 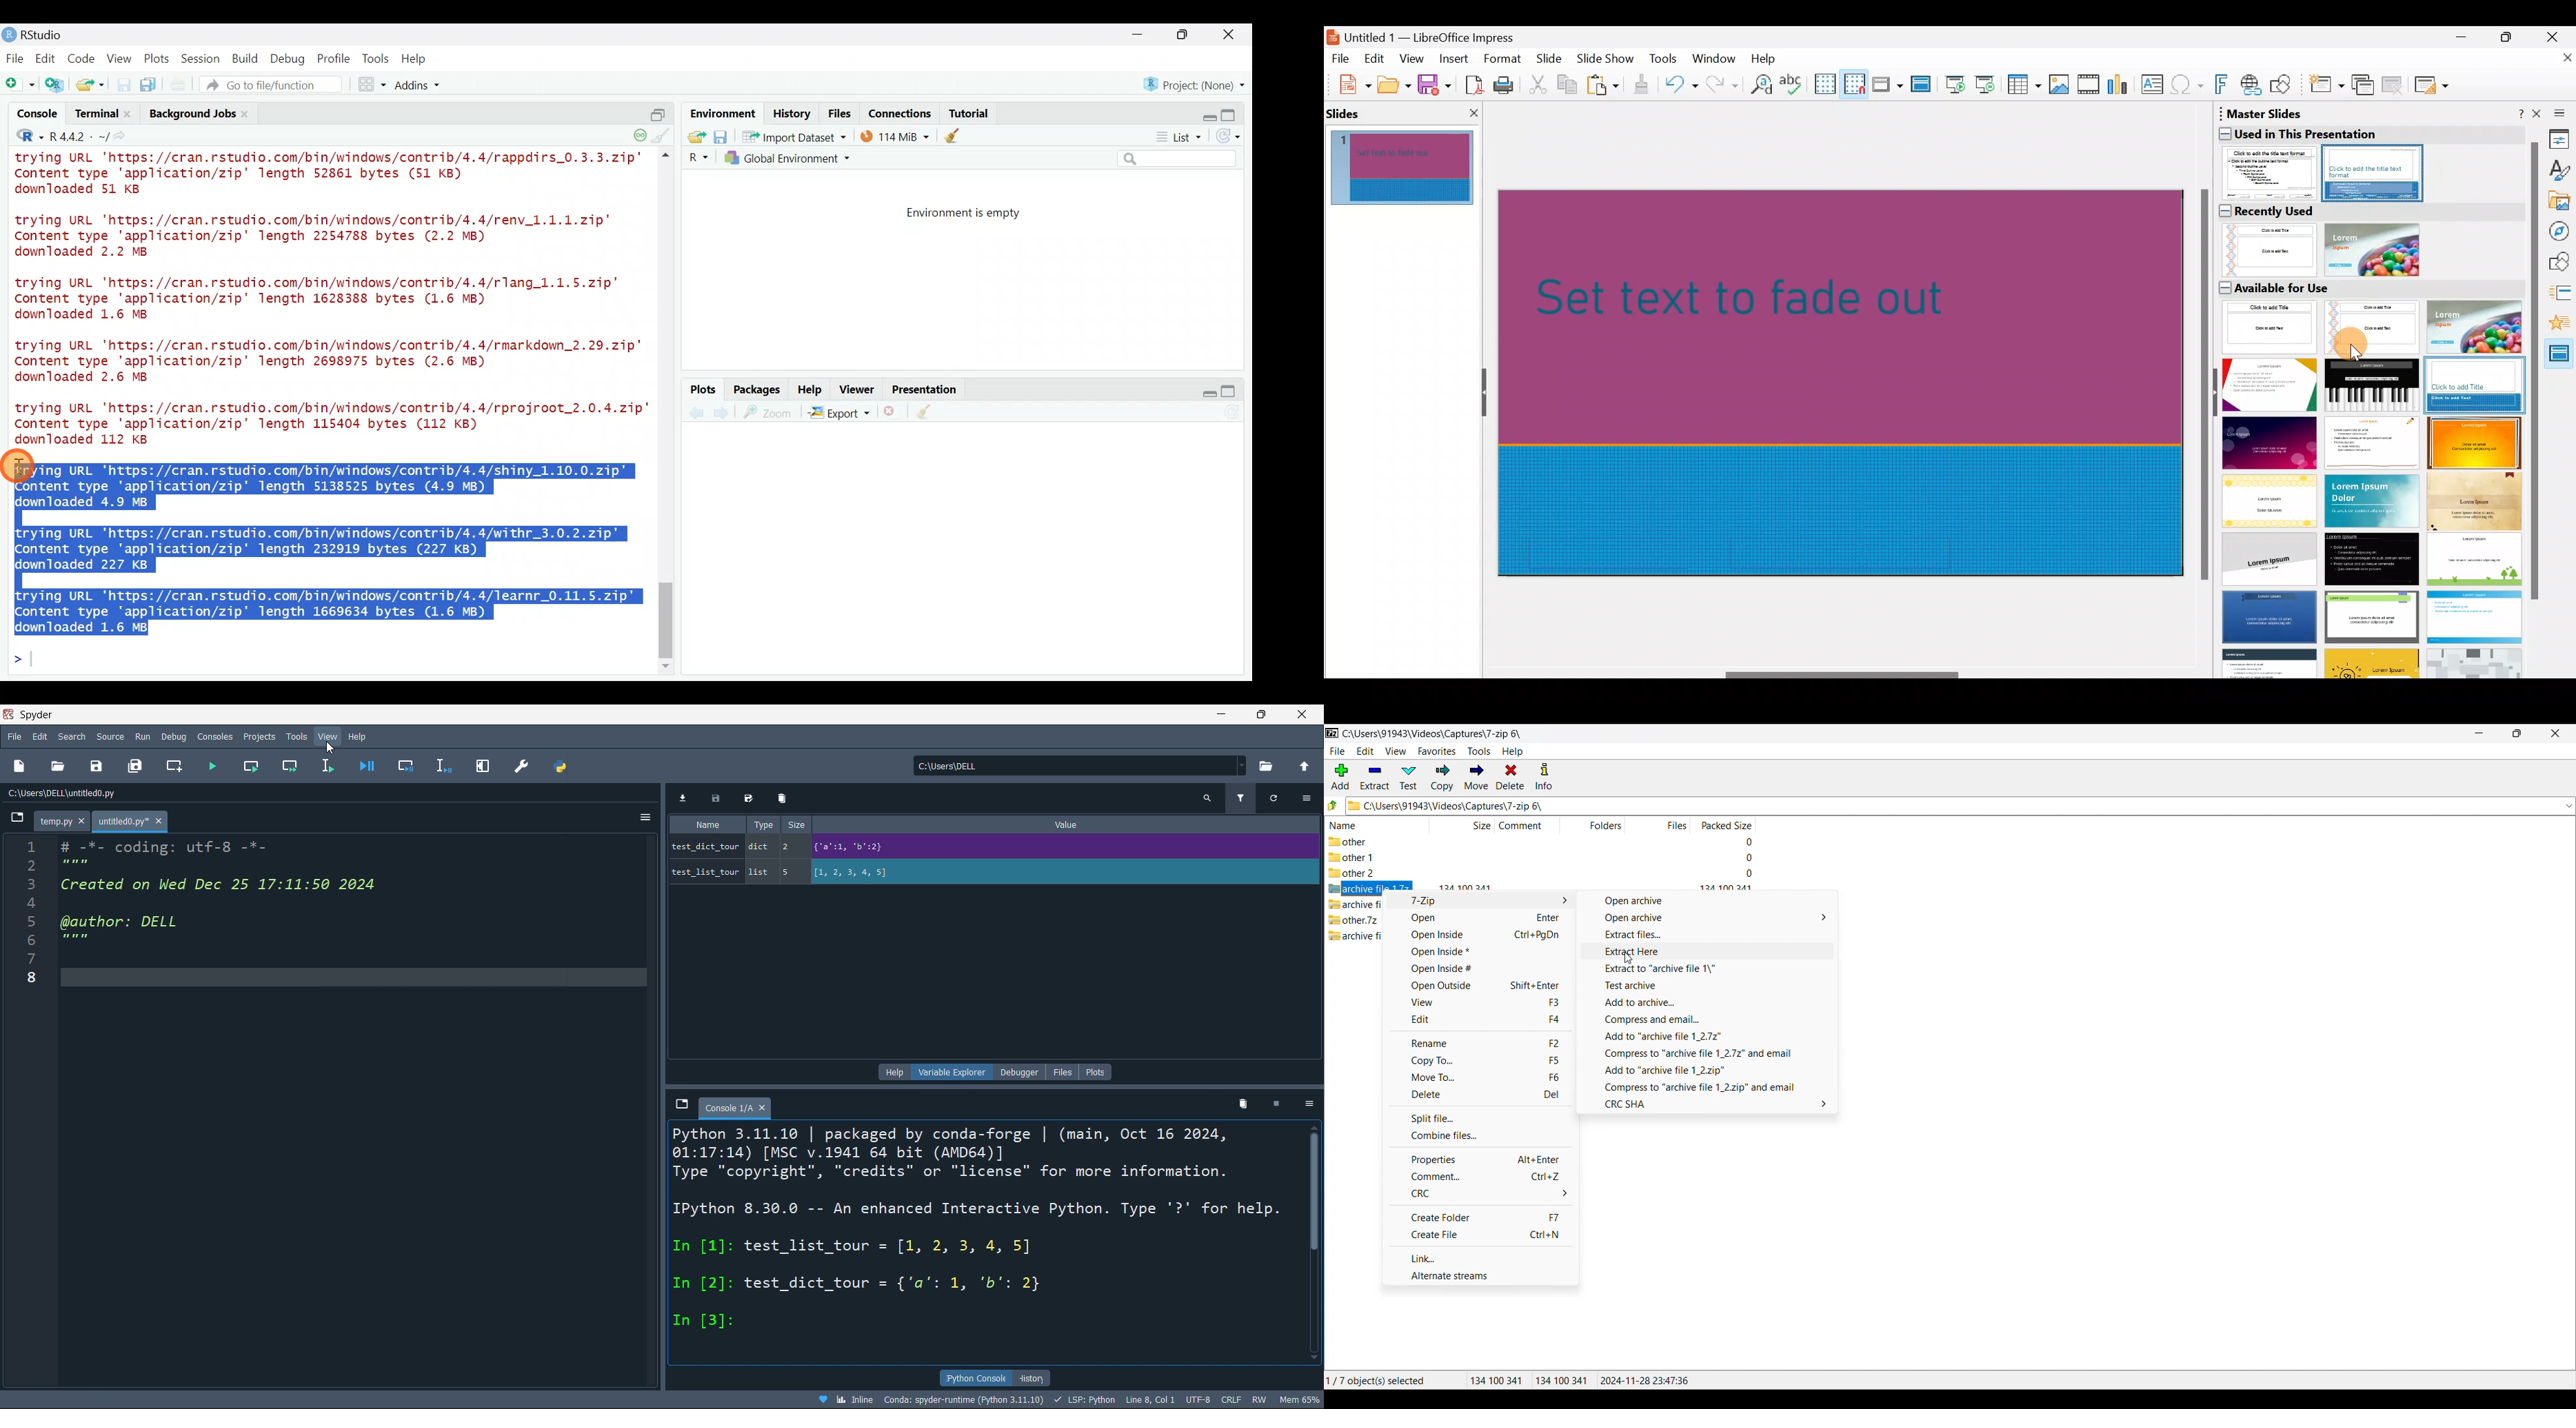 What do you see at coordinates (761, 847) in the screenshot?
I see `dict` at bounding box center [761, 847].